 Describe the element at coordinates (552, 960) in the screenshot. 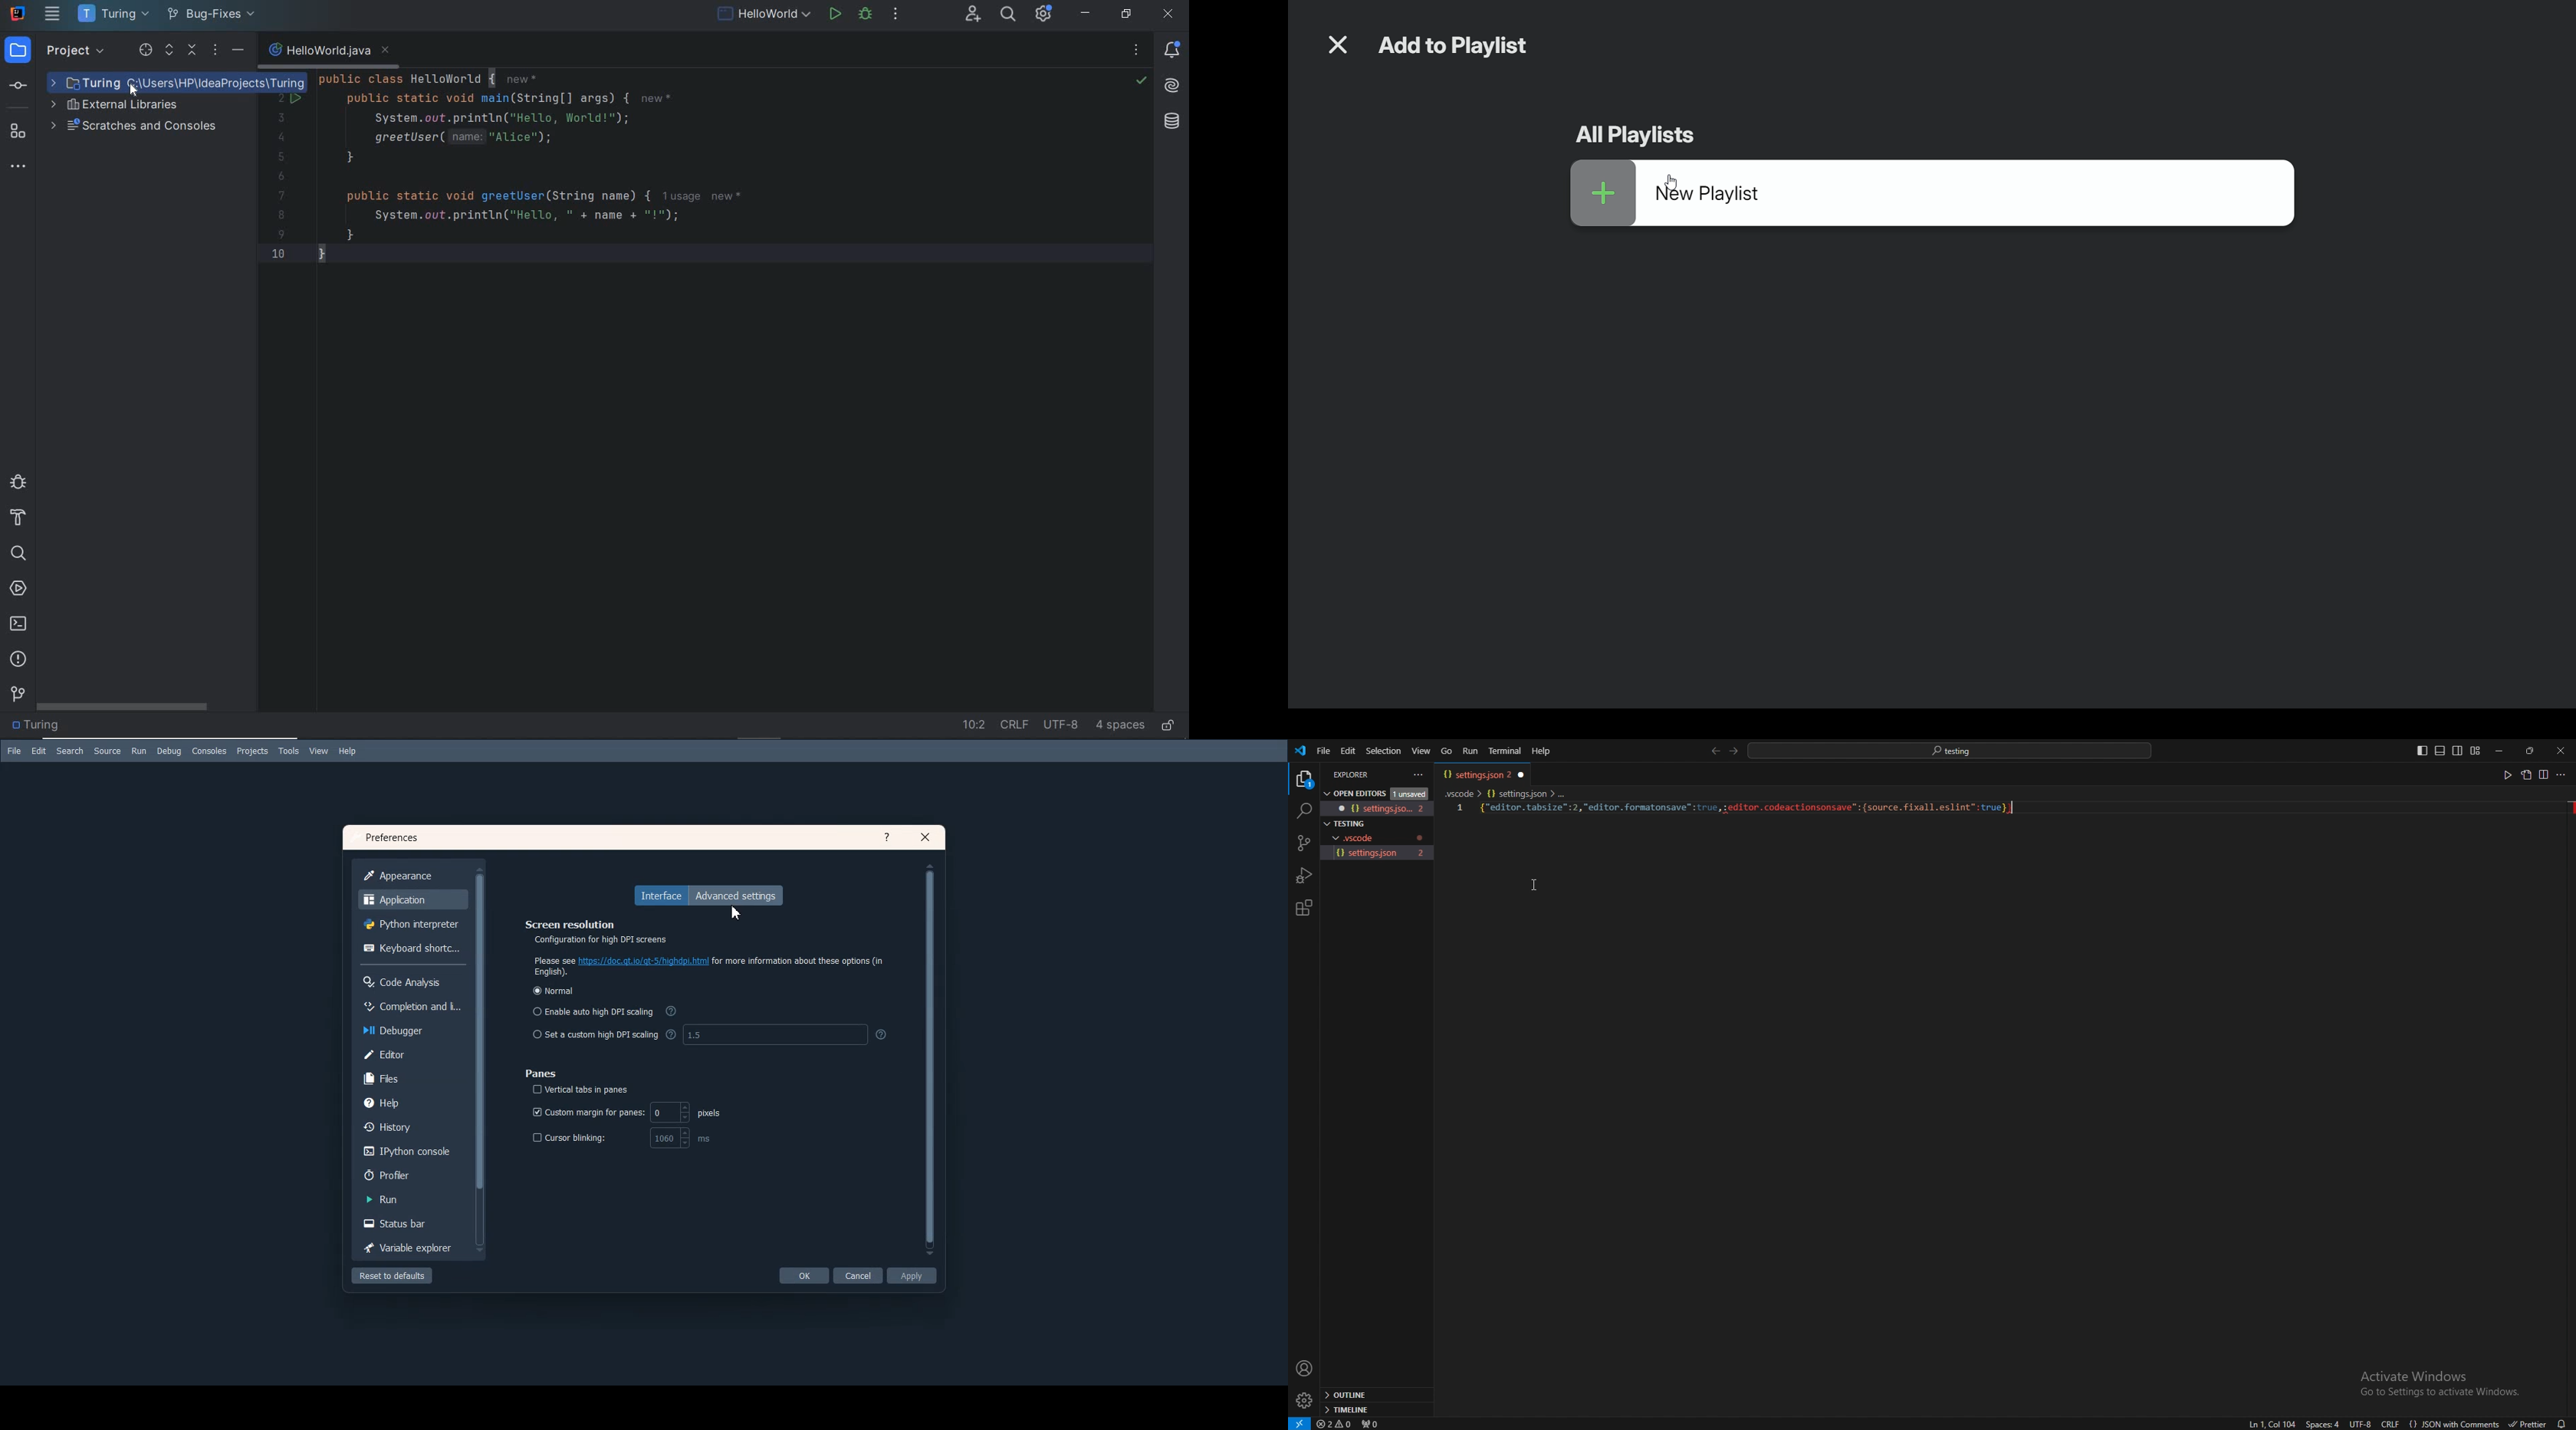

I see `please see` at that location.